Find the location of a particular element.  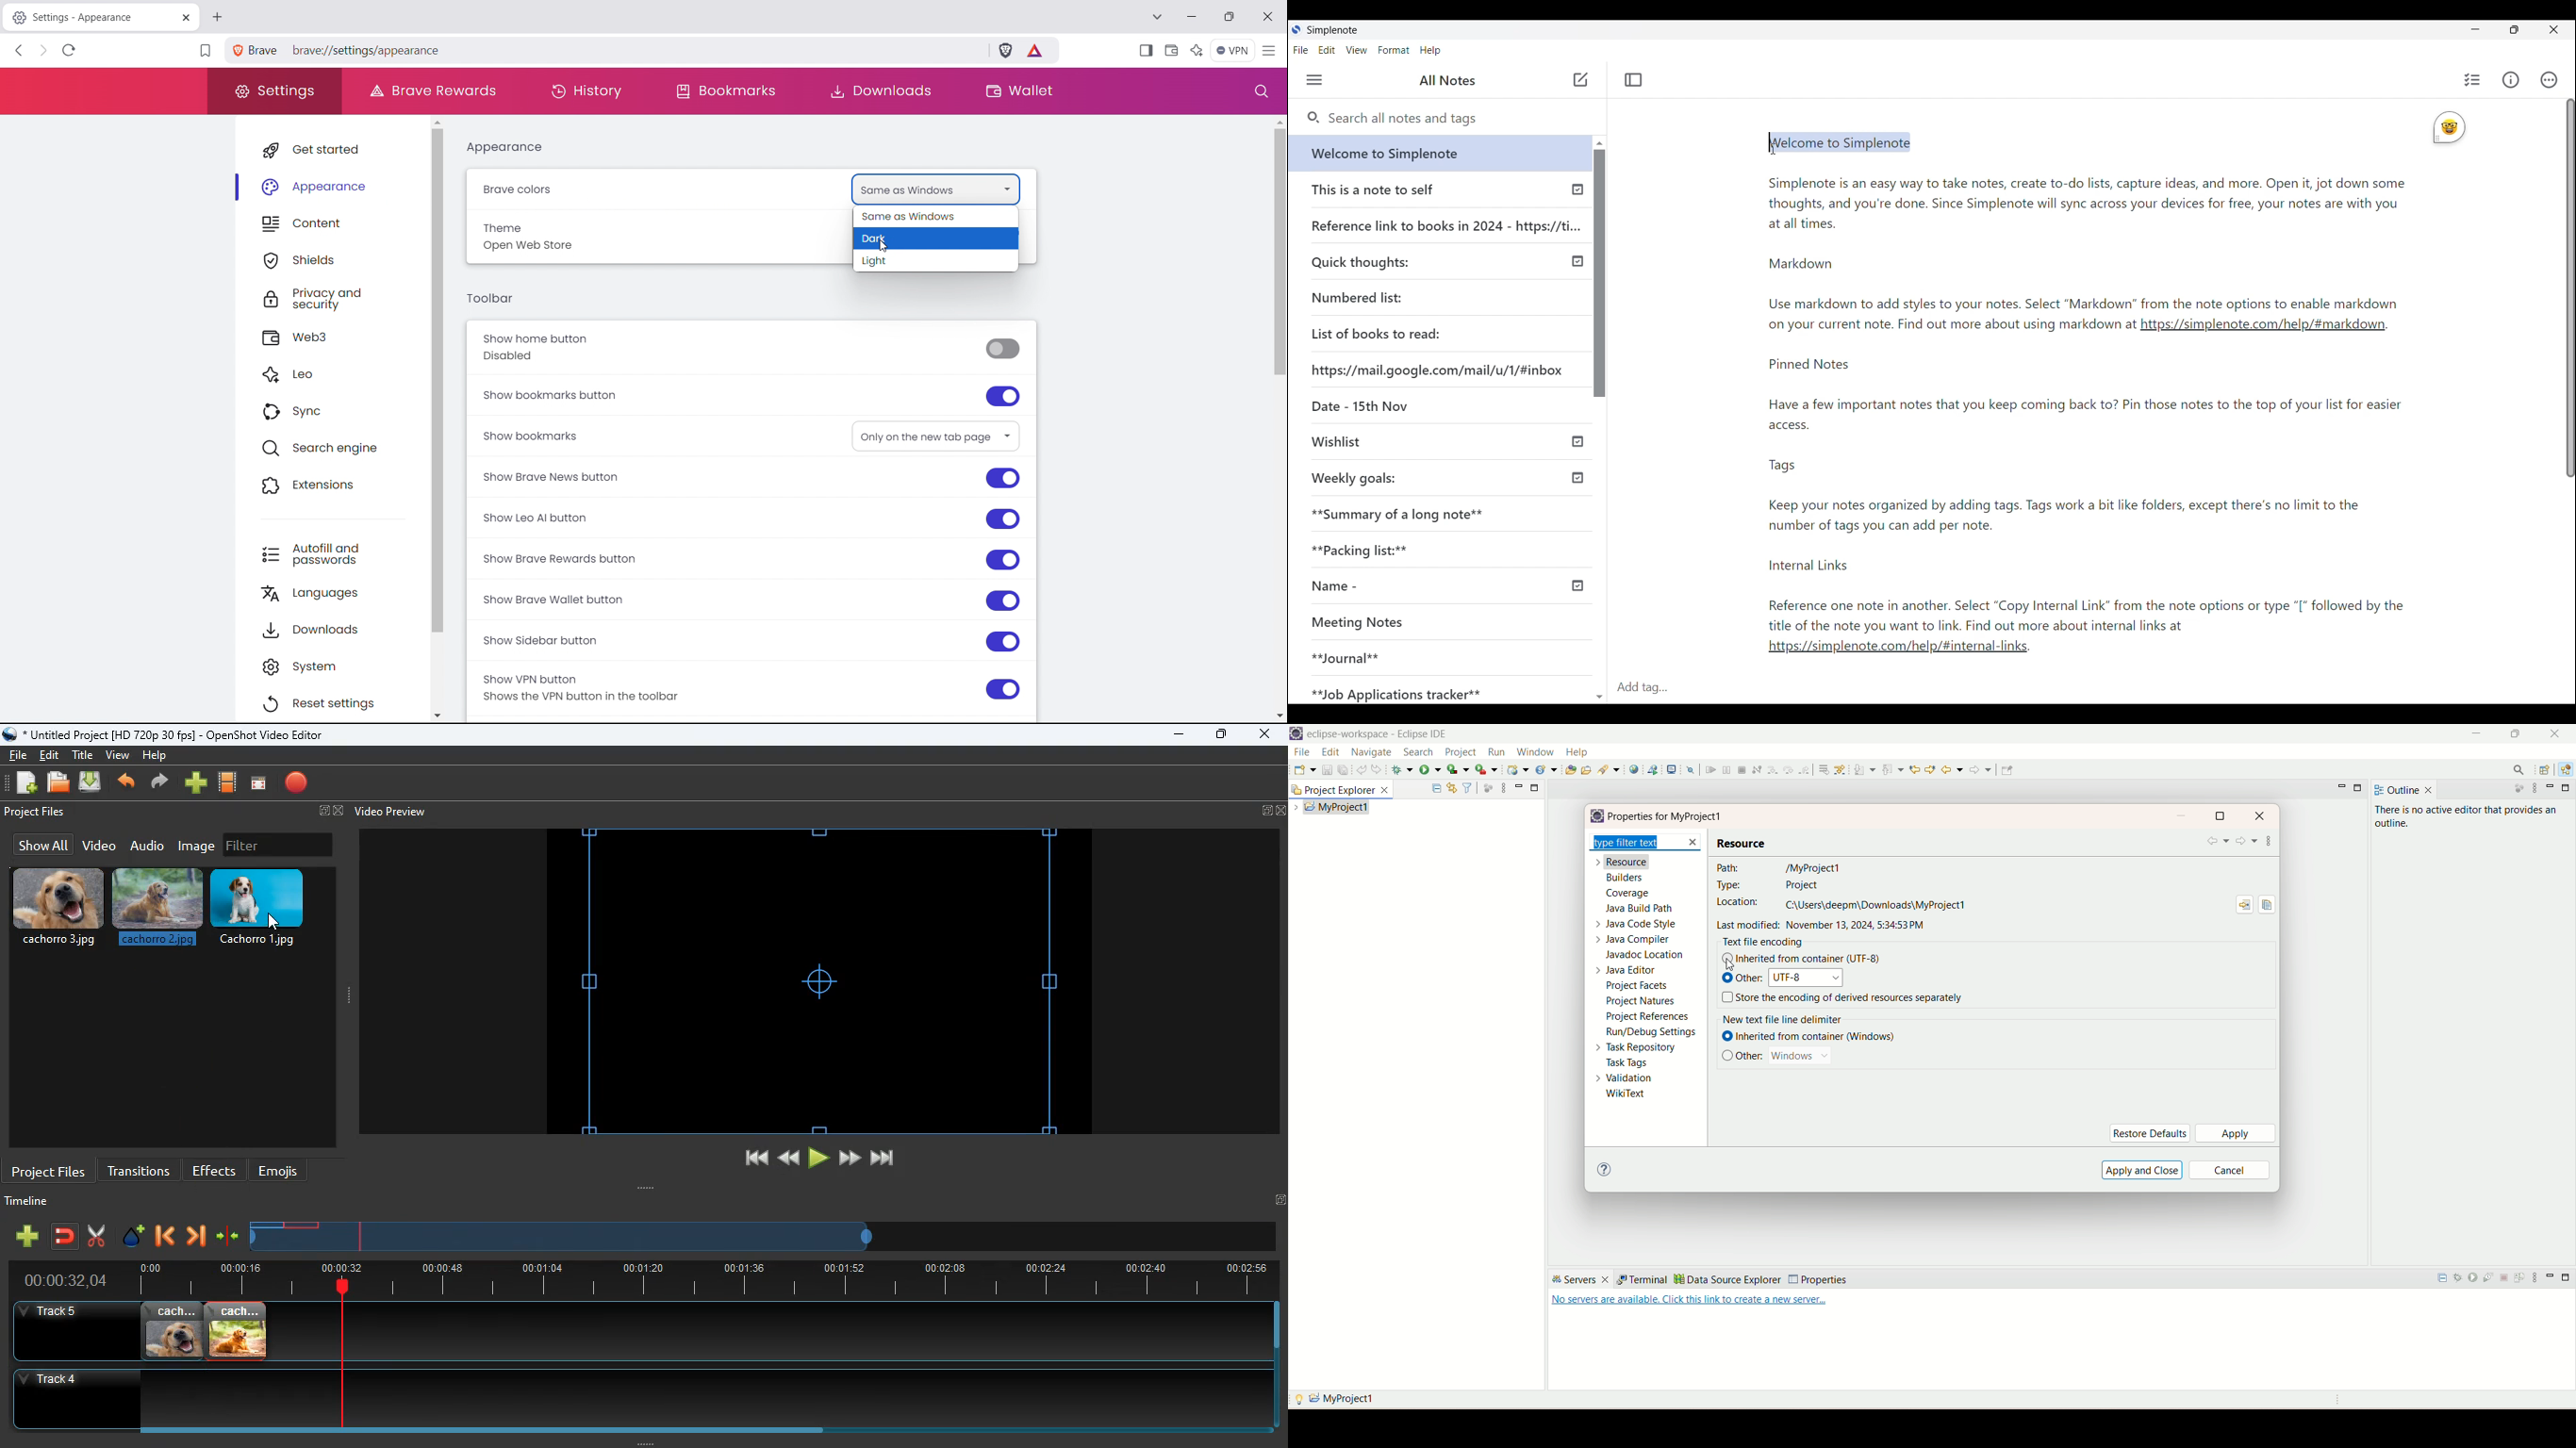

cachorro.1.jpg is located at coordinates (265, 908).